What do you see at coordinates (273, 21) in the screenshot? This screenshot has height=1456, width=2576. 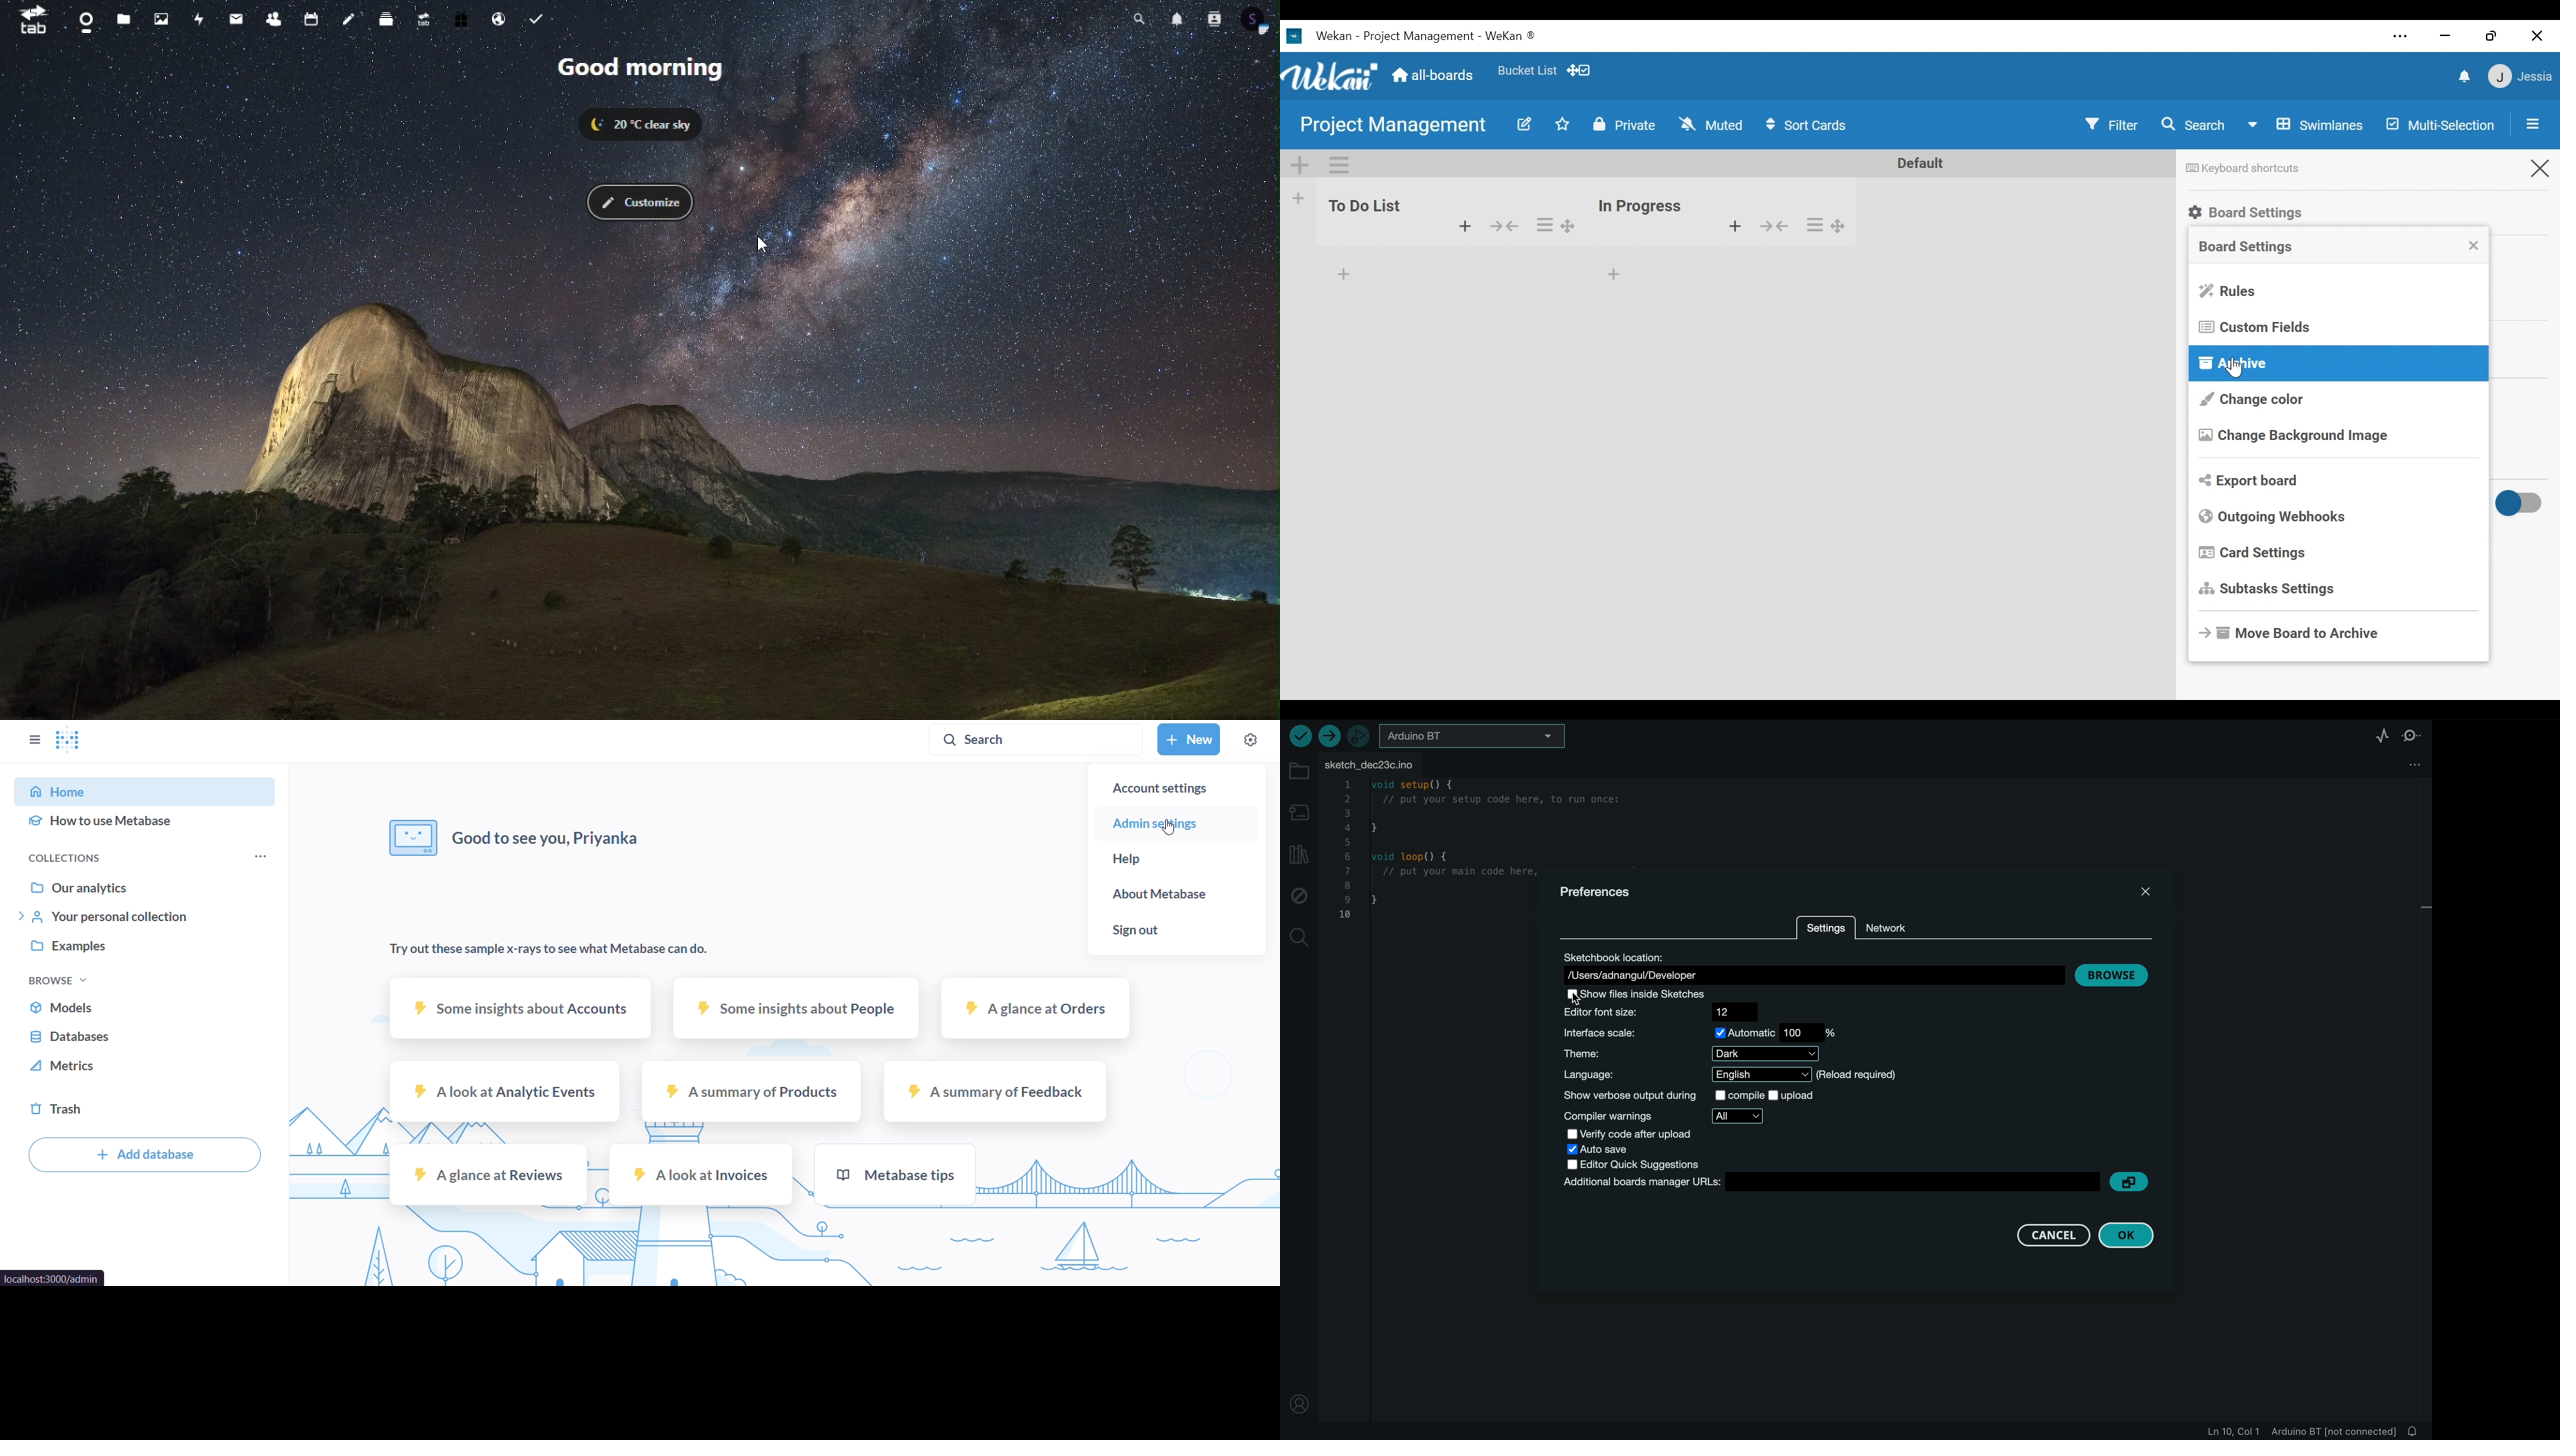 I see `contacts` at bounding box center [273, 21].